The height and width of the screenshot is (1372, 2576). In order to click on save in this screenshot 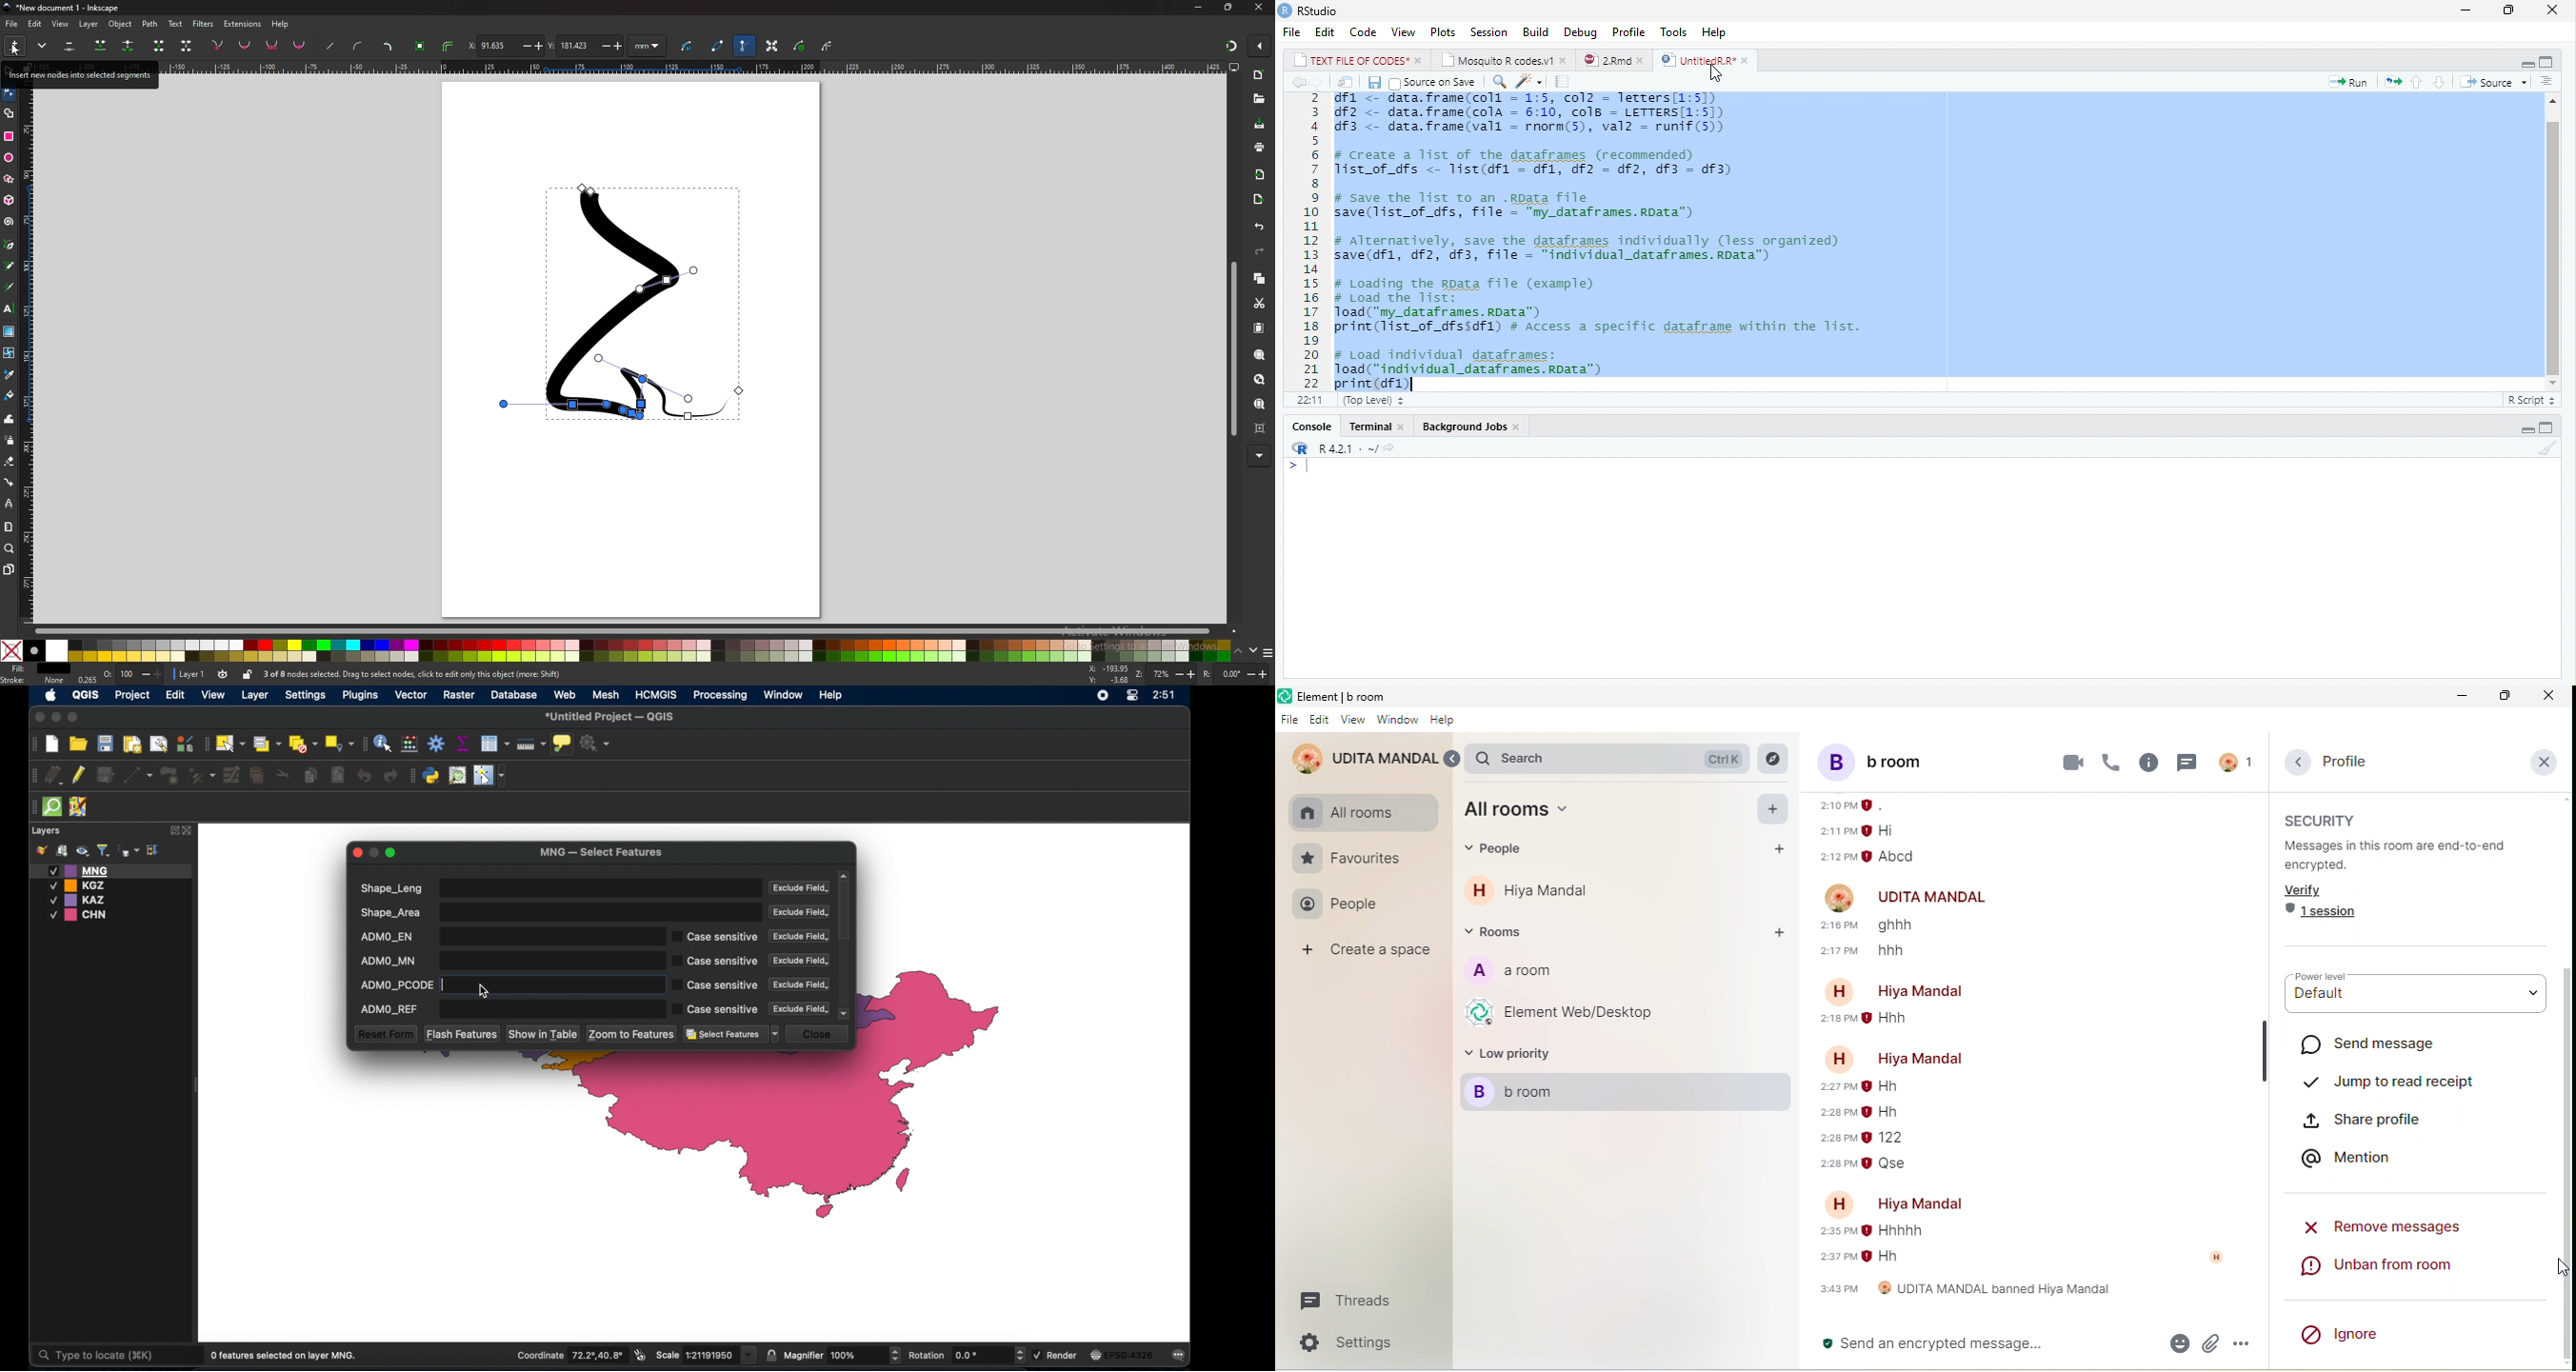, I will do `click(1259, 125)`.